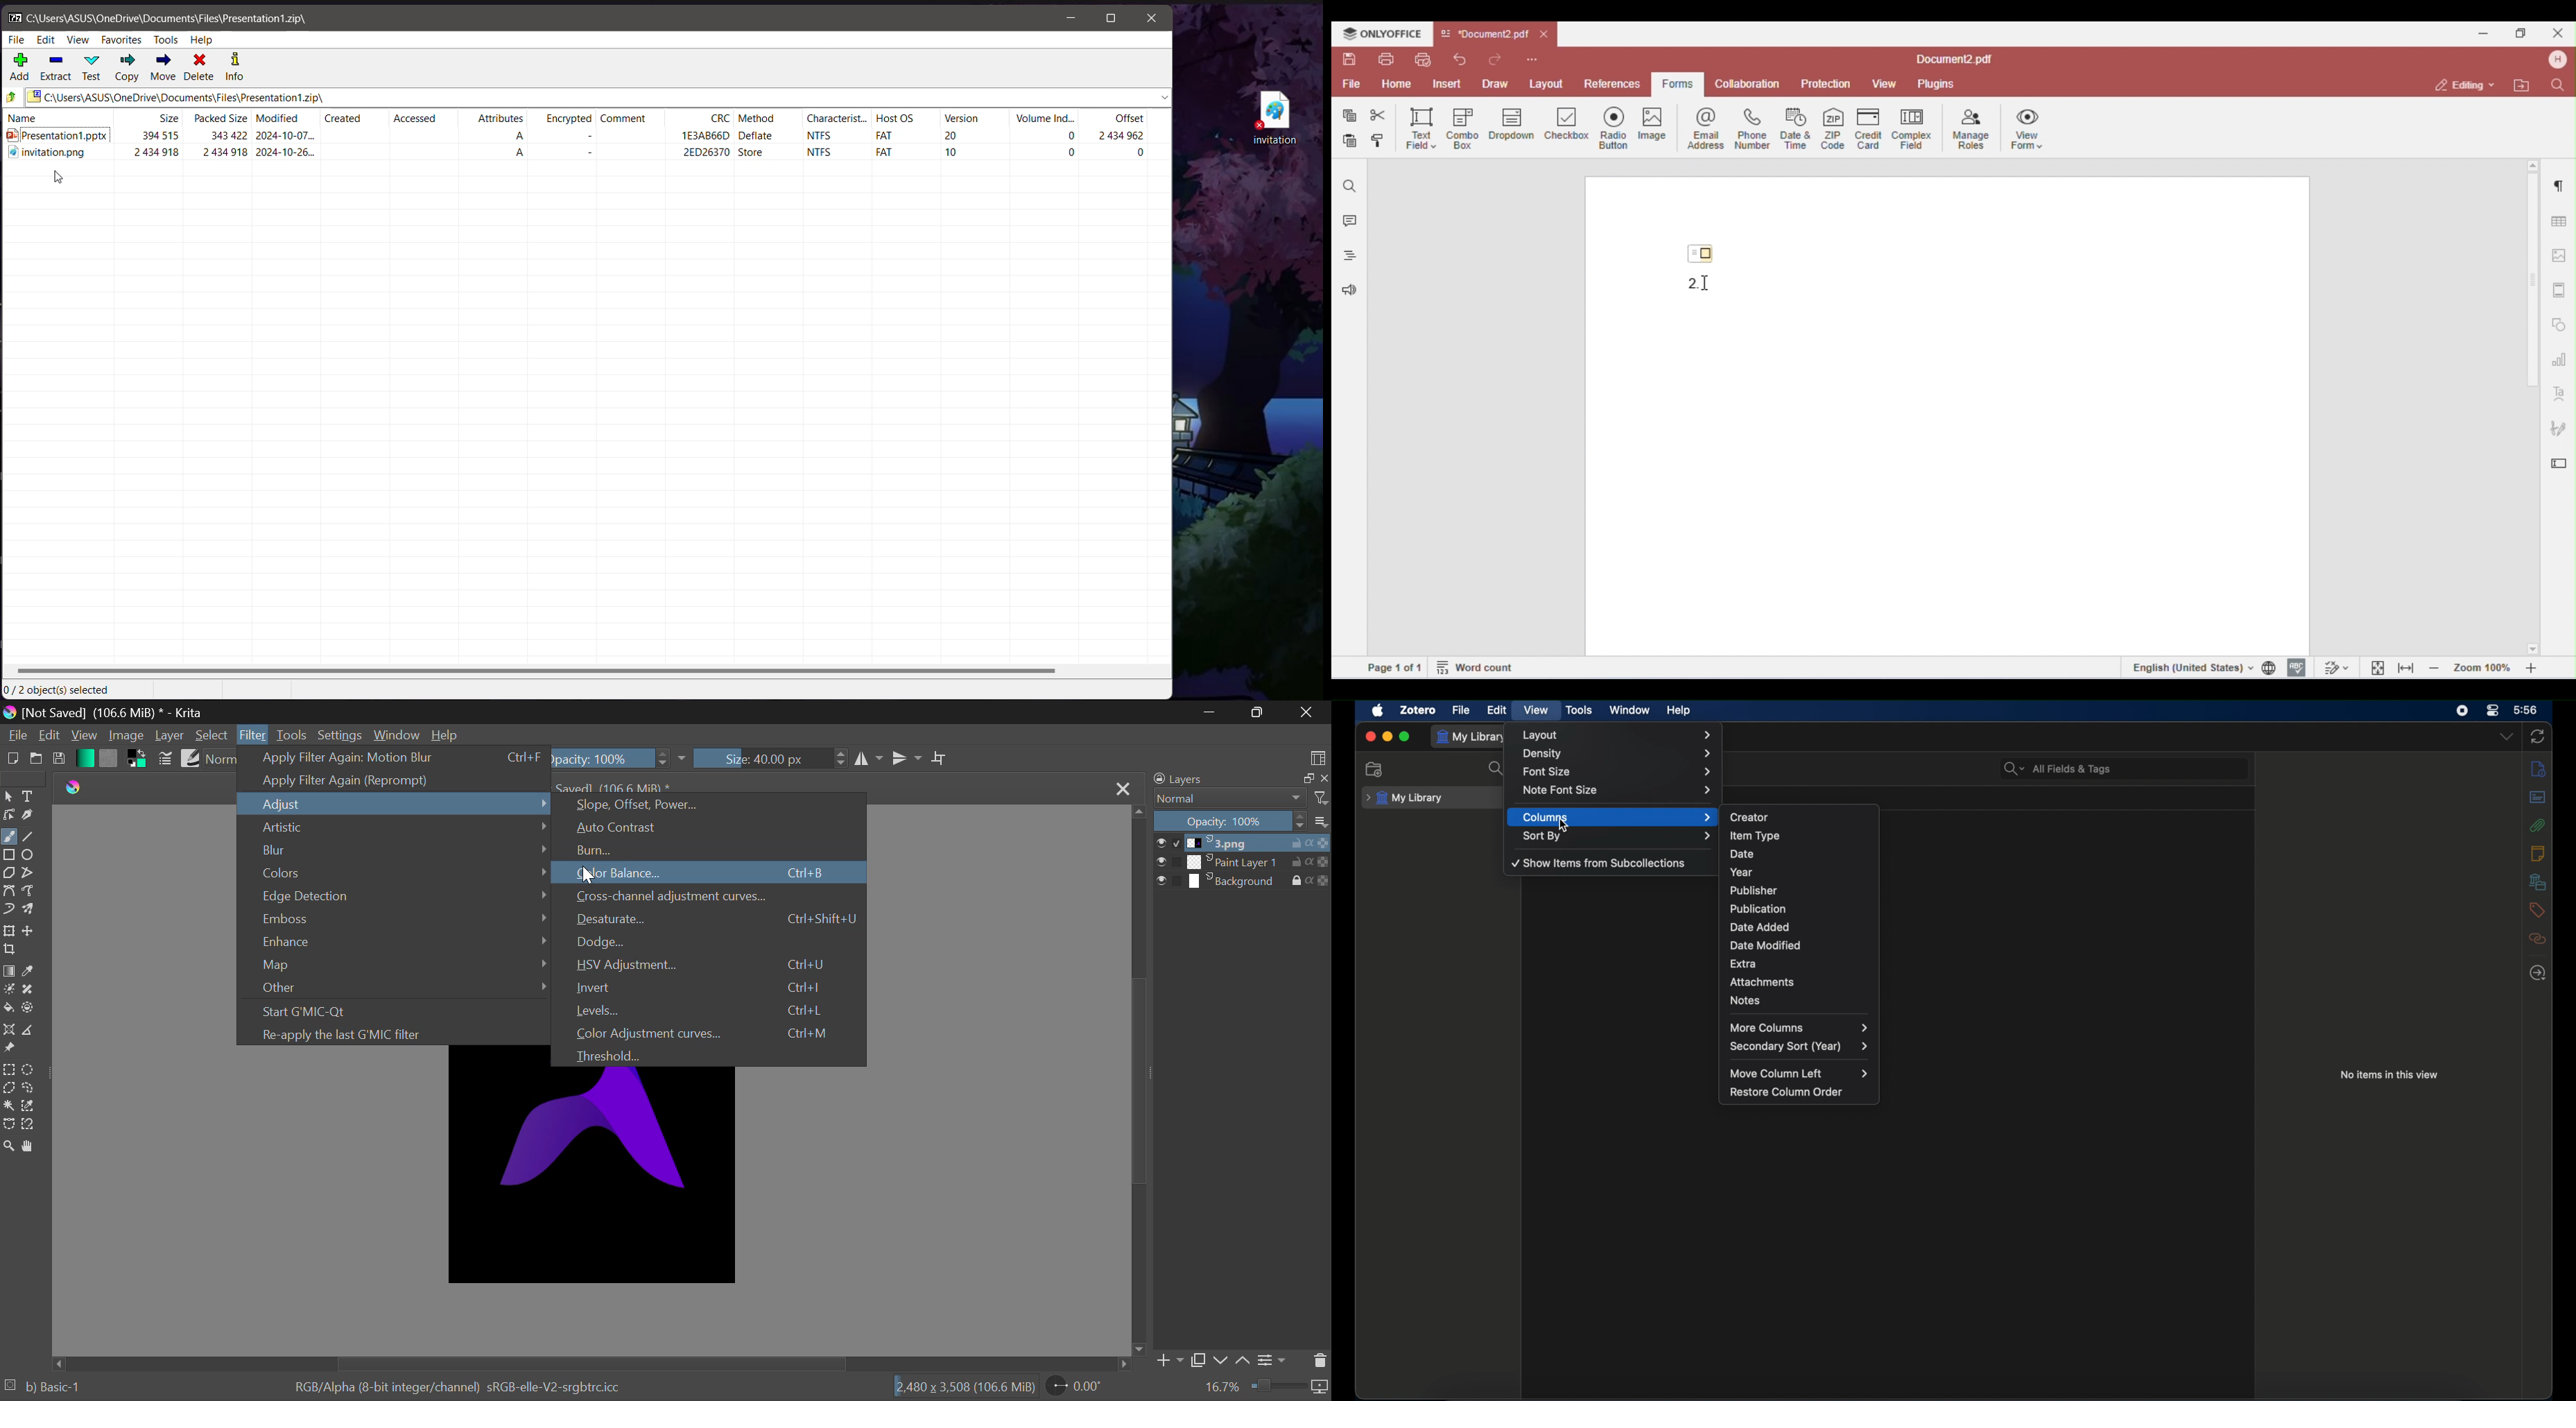  Describe the element at coordinates (9, 910) in the screenshot. I see `Dynamic Brush` at that location.